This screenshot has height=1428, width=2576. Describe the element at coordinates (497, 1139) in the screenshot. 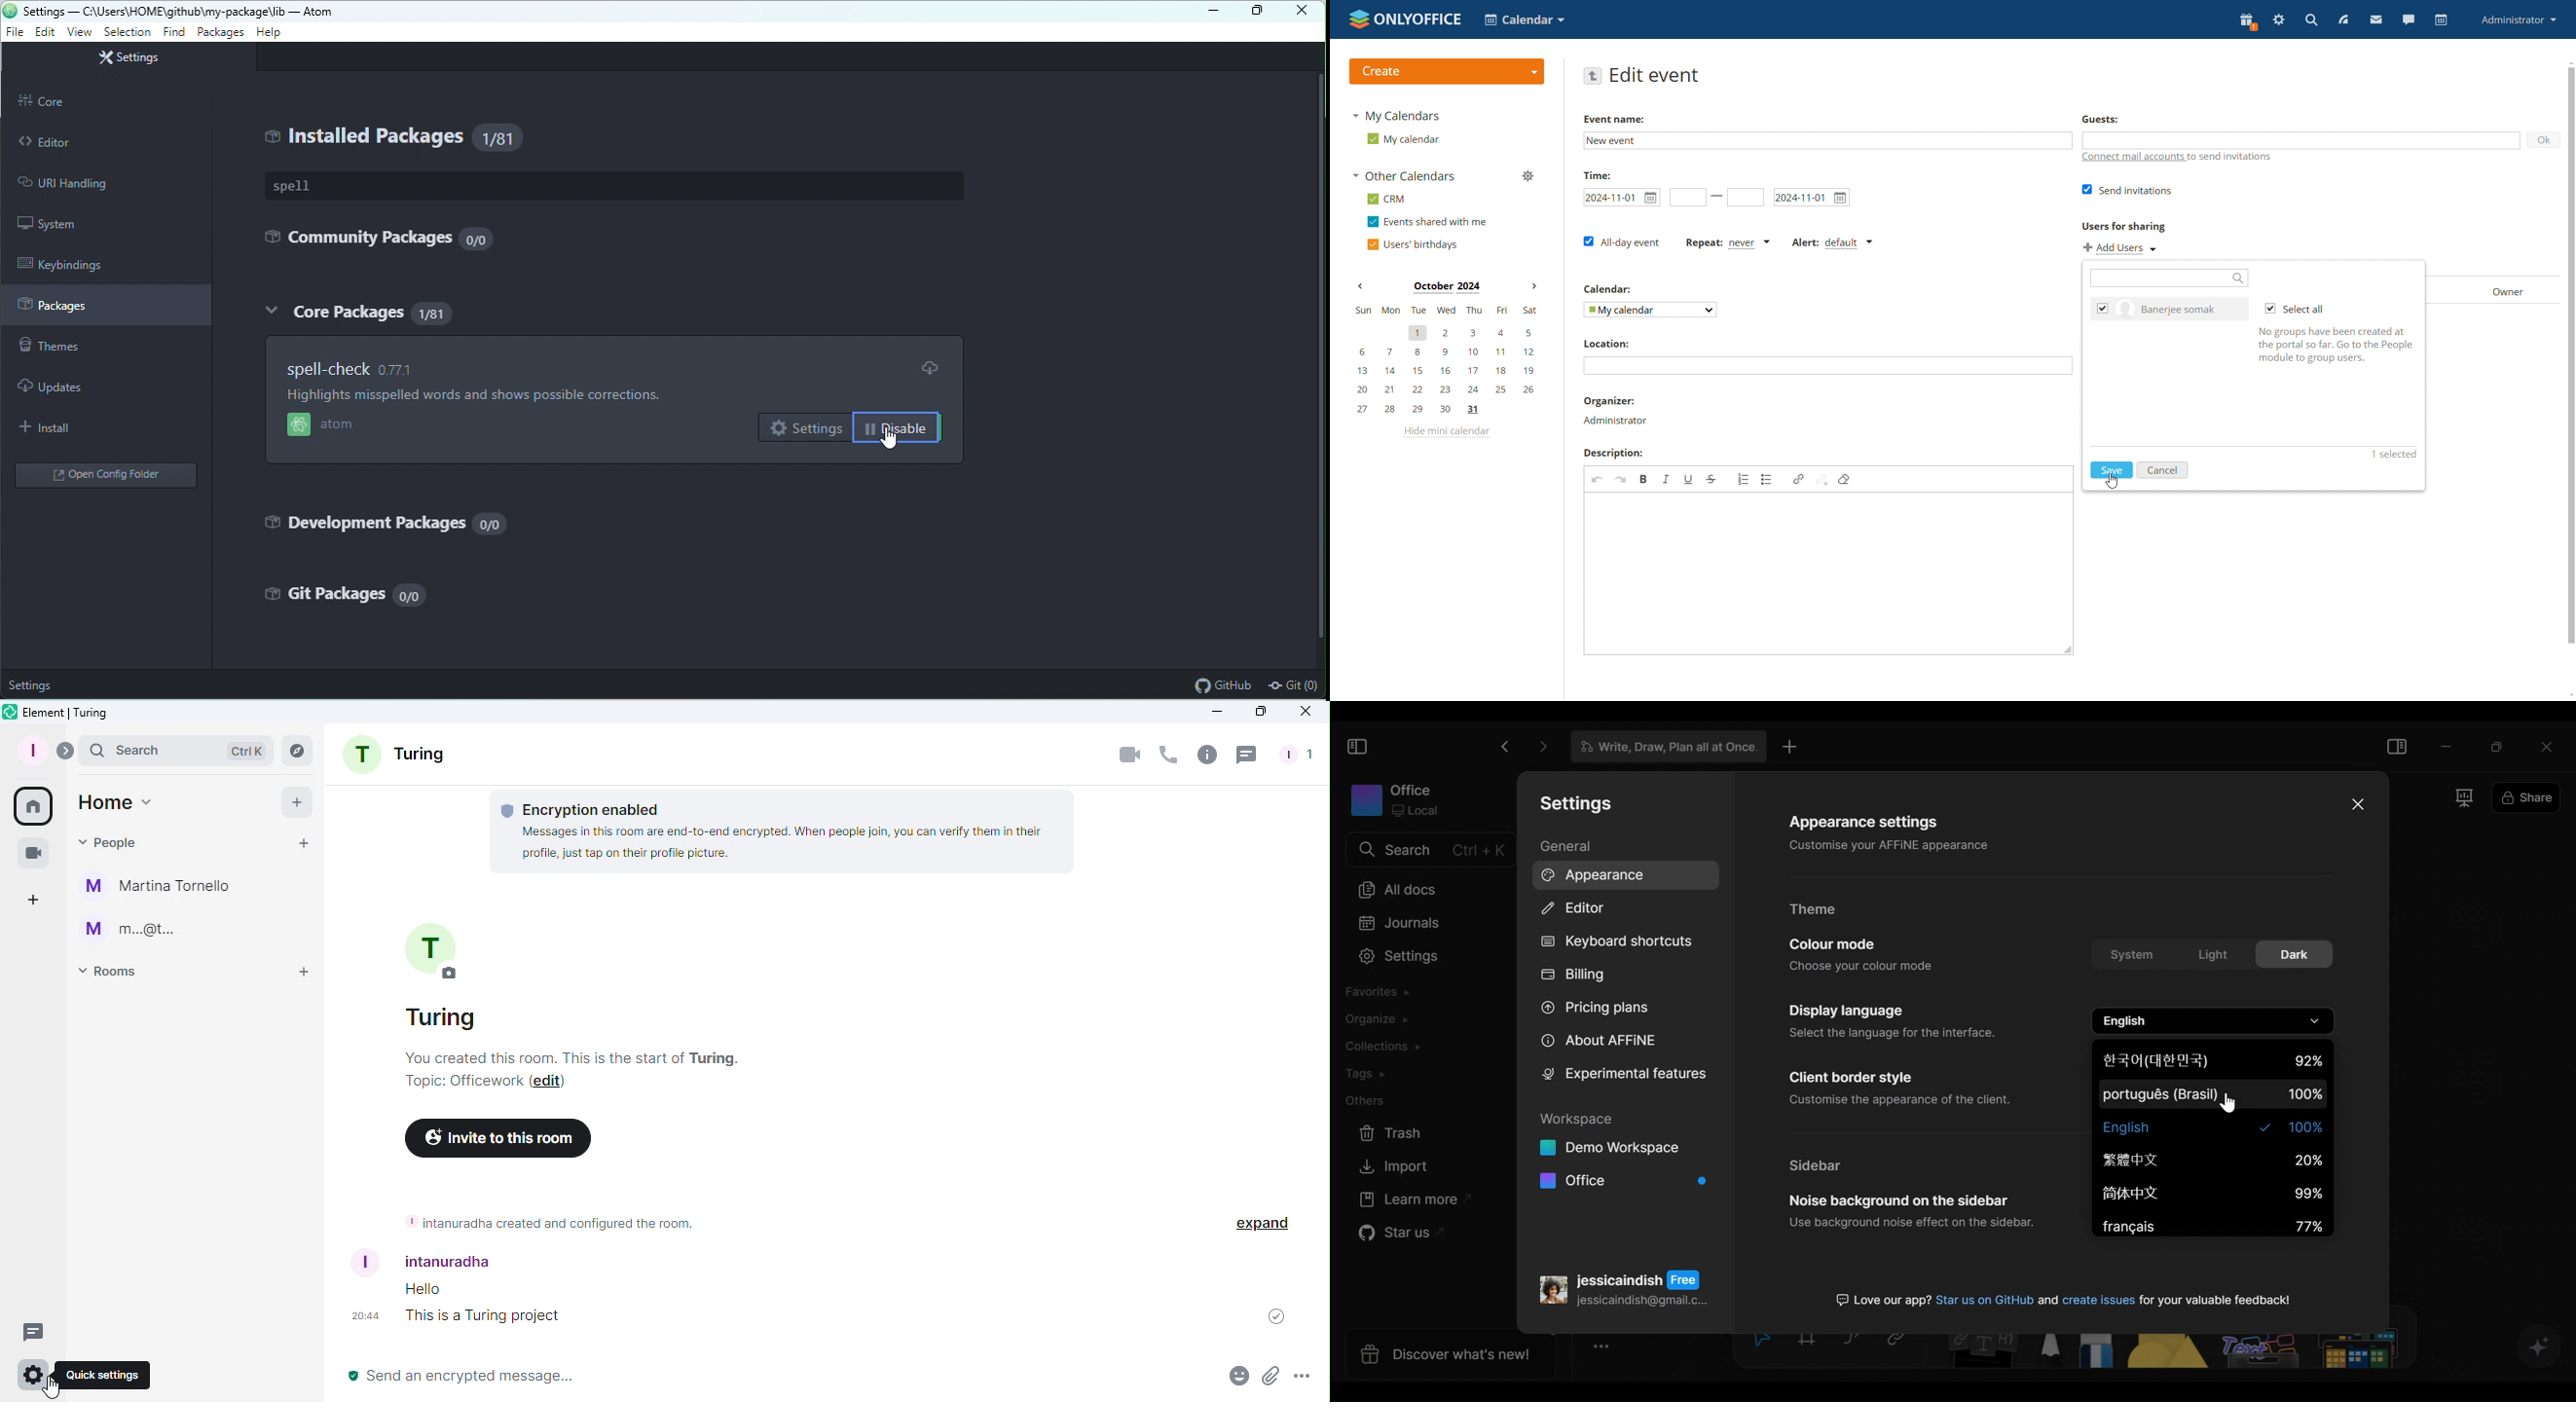

I see `Invite to this room` at that location.